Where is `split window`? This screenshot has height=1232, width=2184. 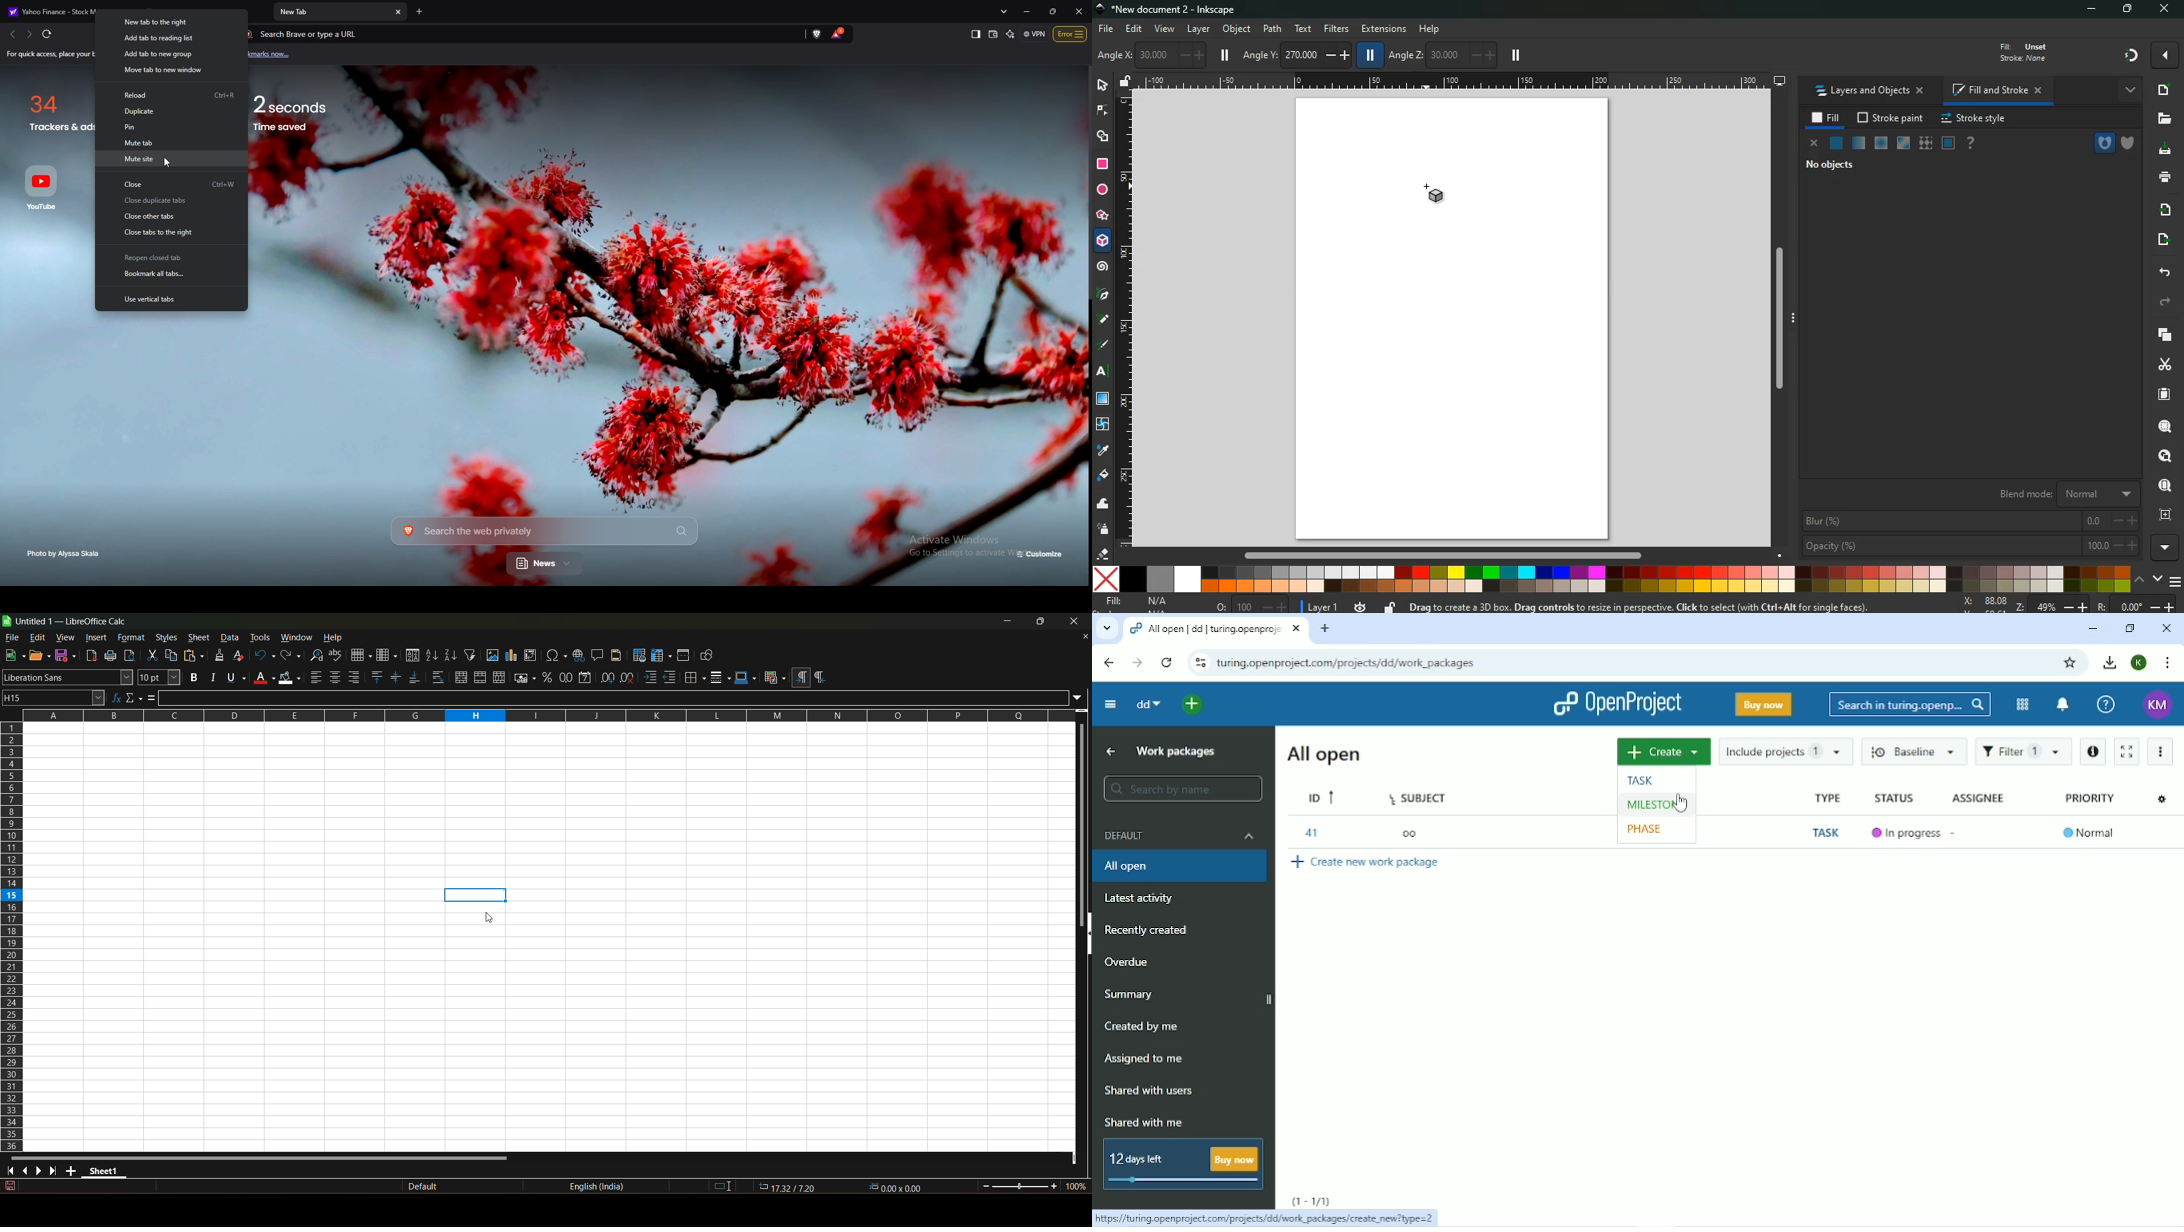 split window is located at coordinates (684, 654).